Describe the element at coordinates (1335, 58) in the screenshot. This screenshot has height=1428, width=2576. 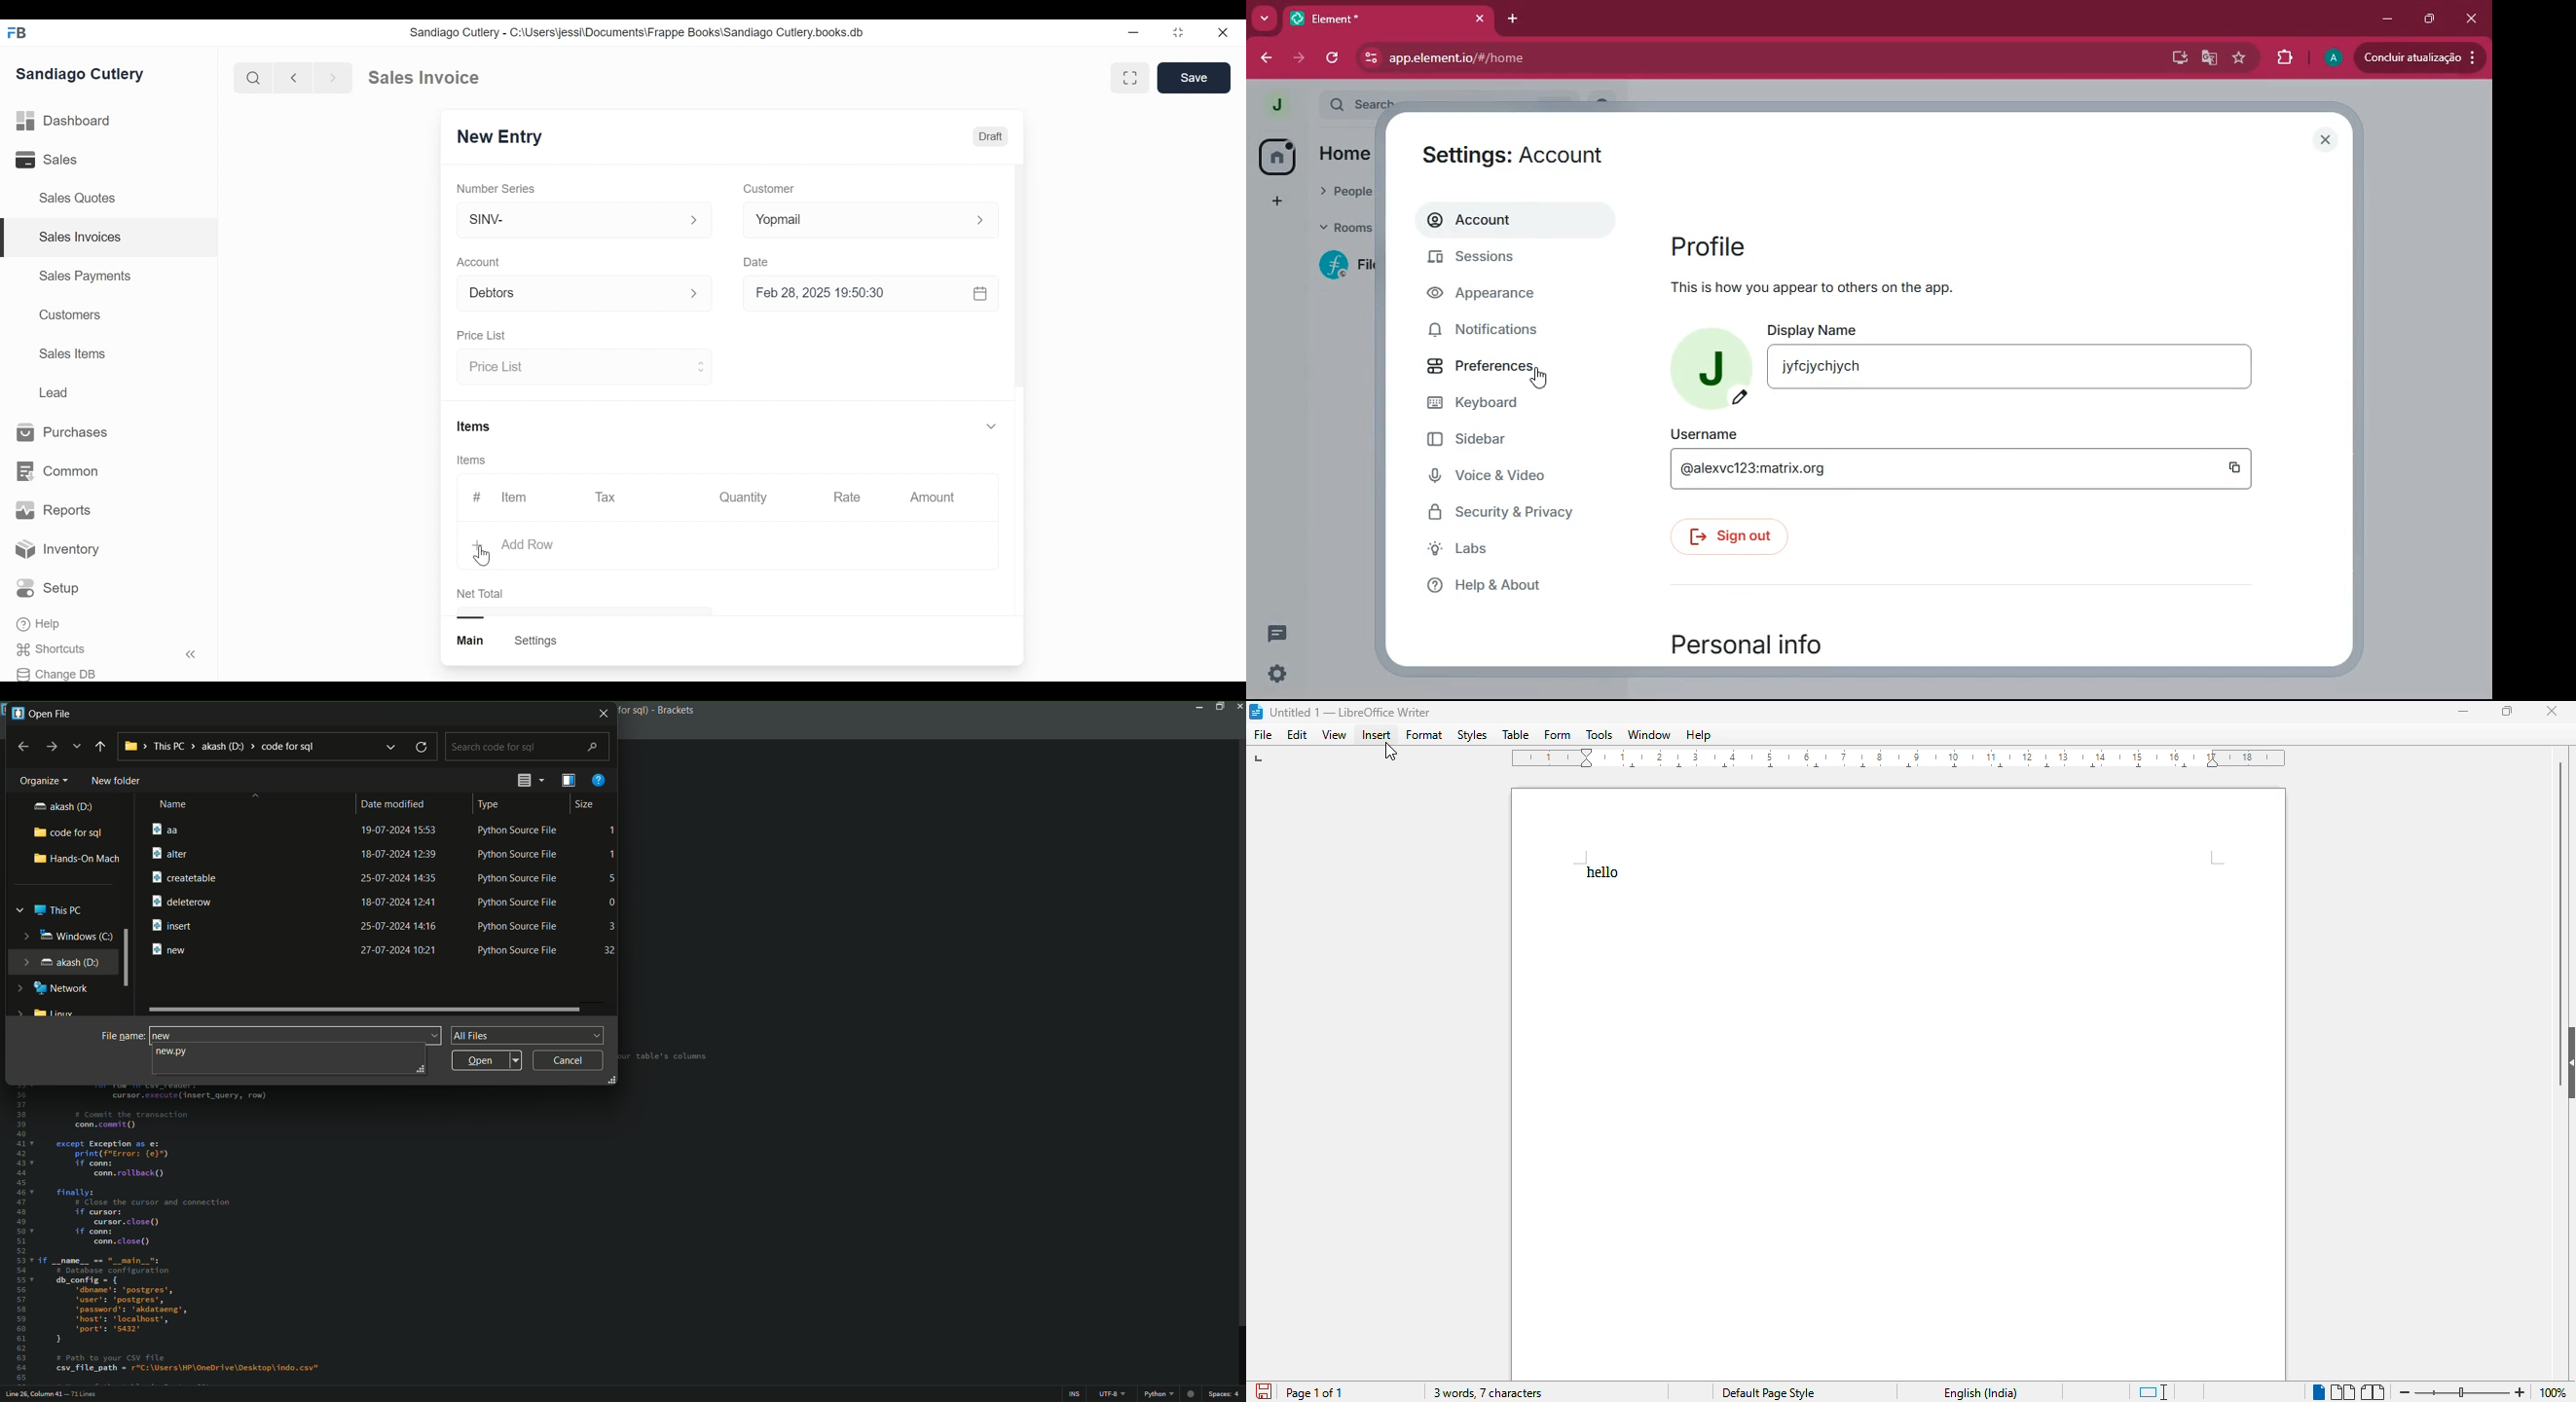
I see `refresh` at that location.